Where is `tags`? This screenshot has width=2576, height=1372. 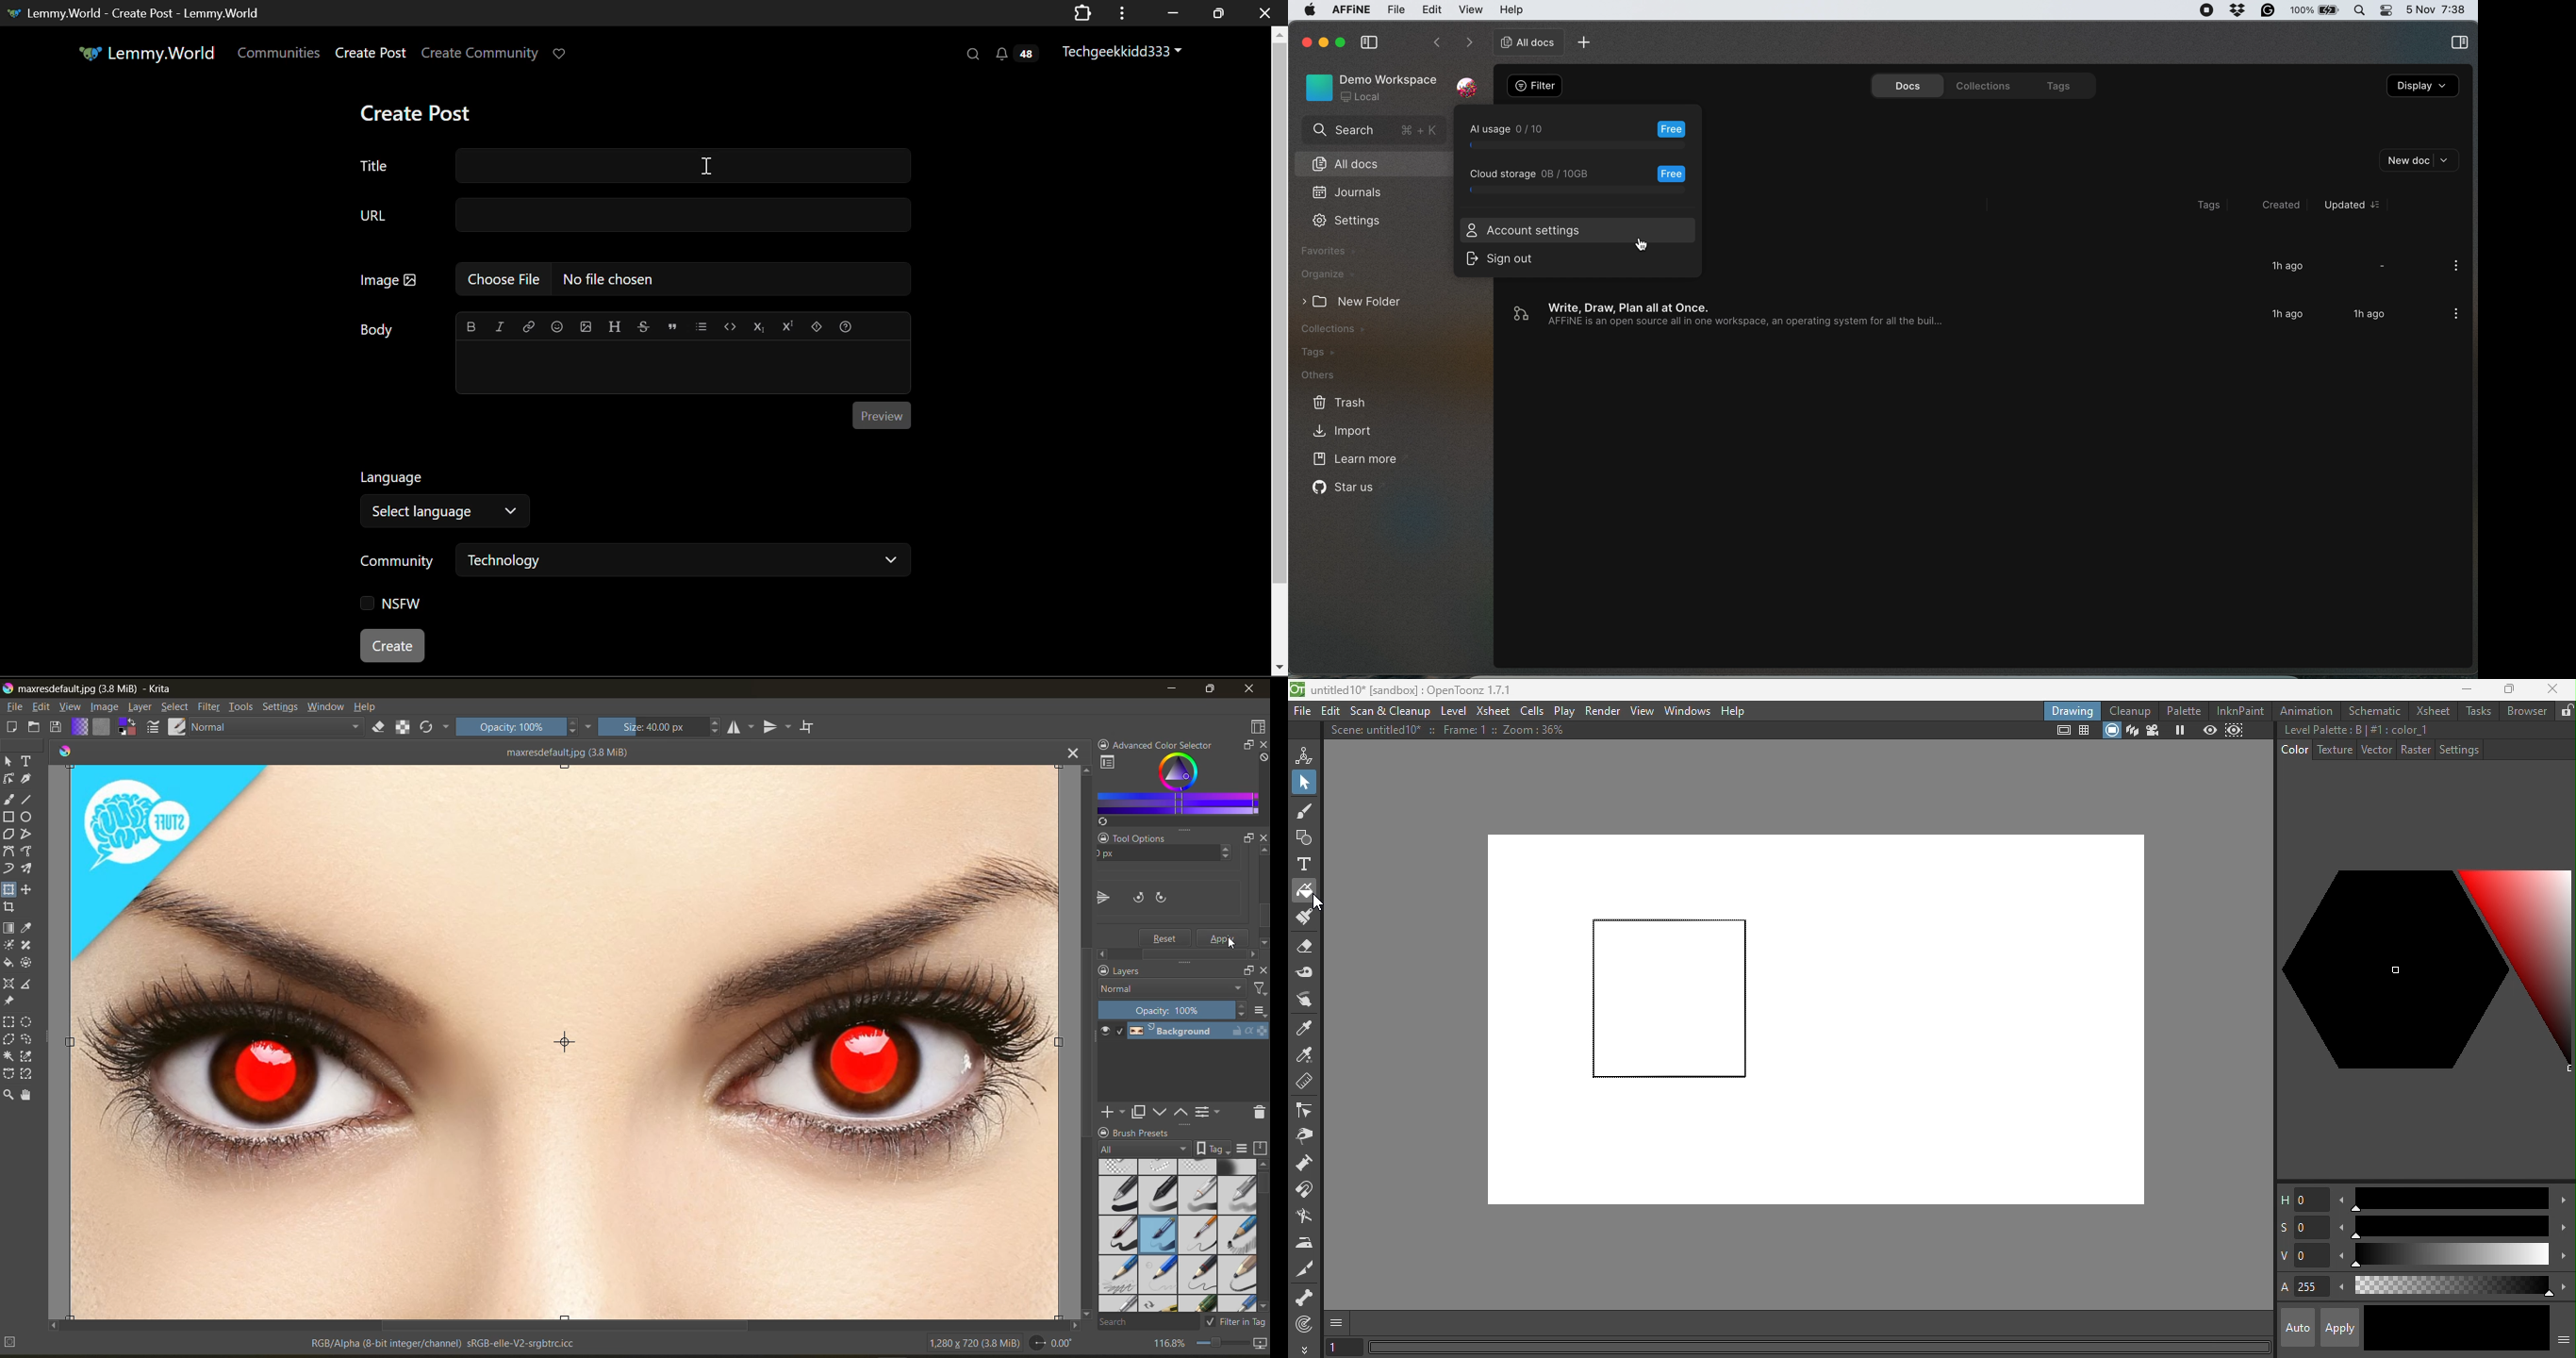
tags is located at coordinates (1325, 352).